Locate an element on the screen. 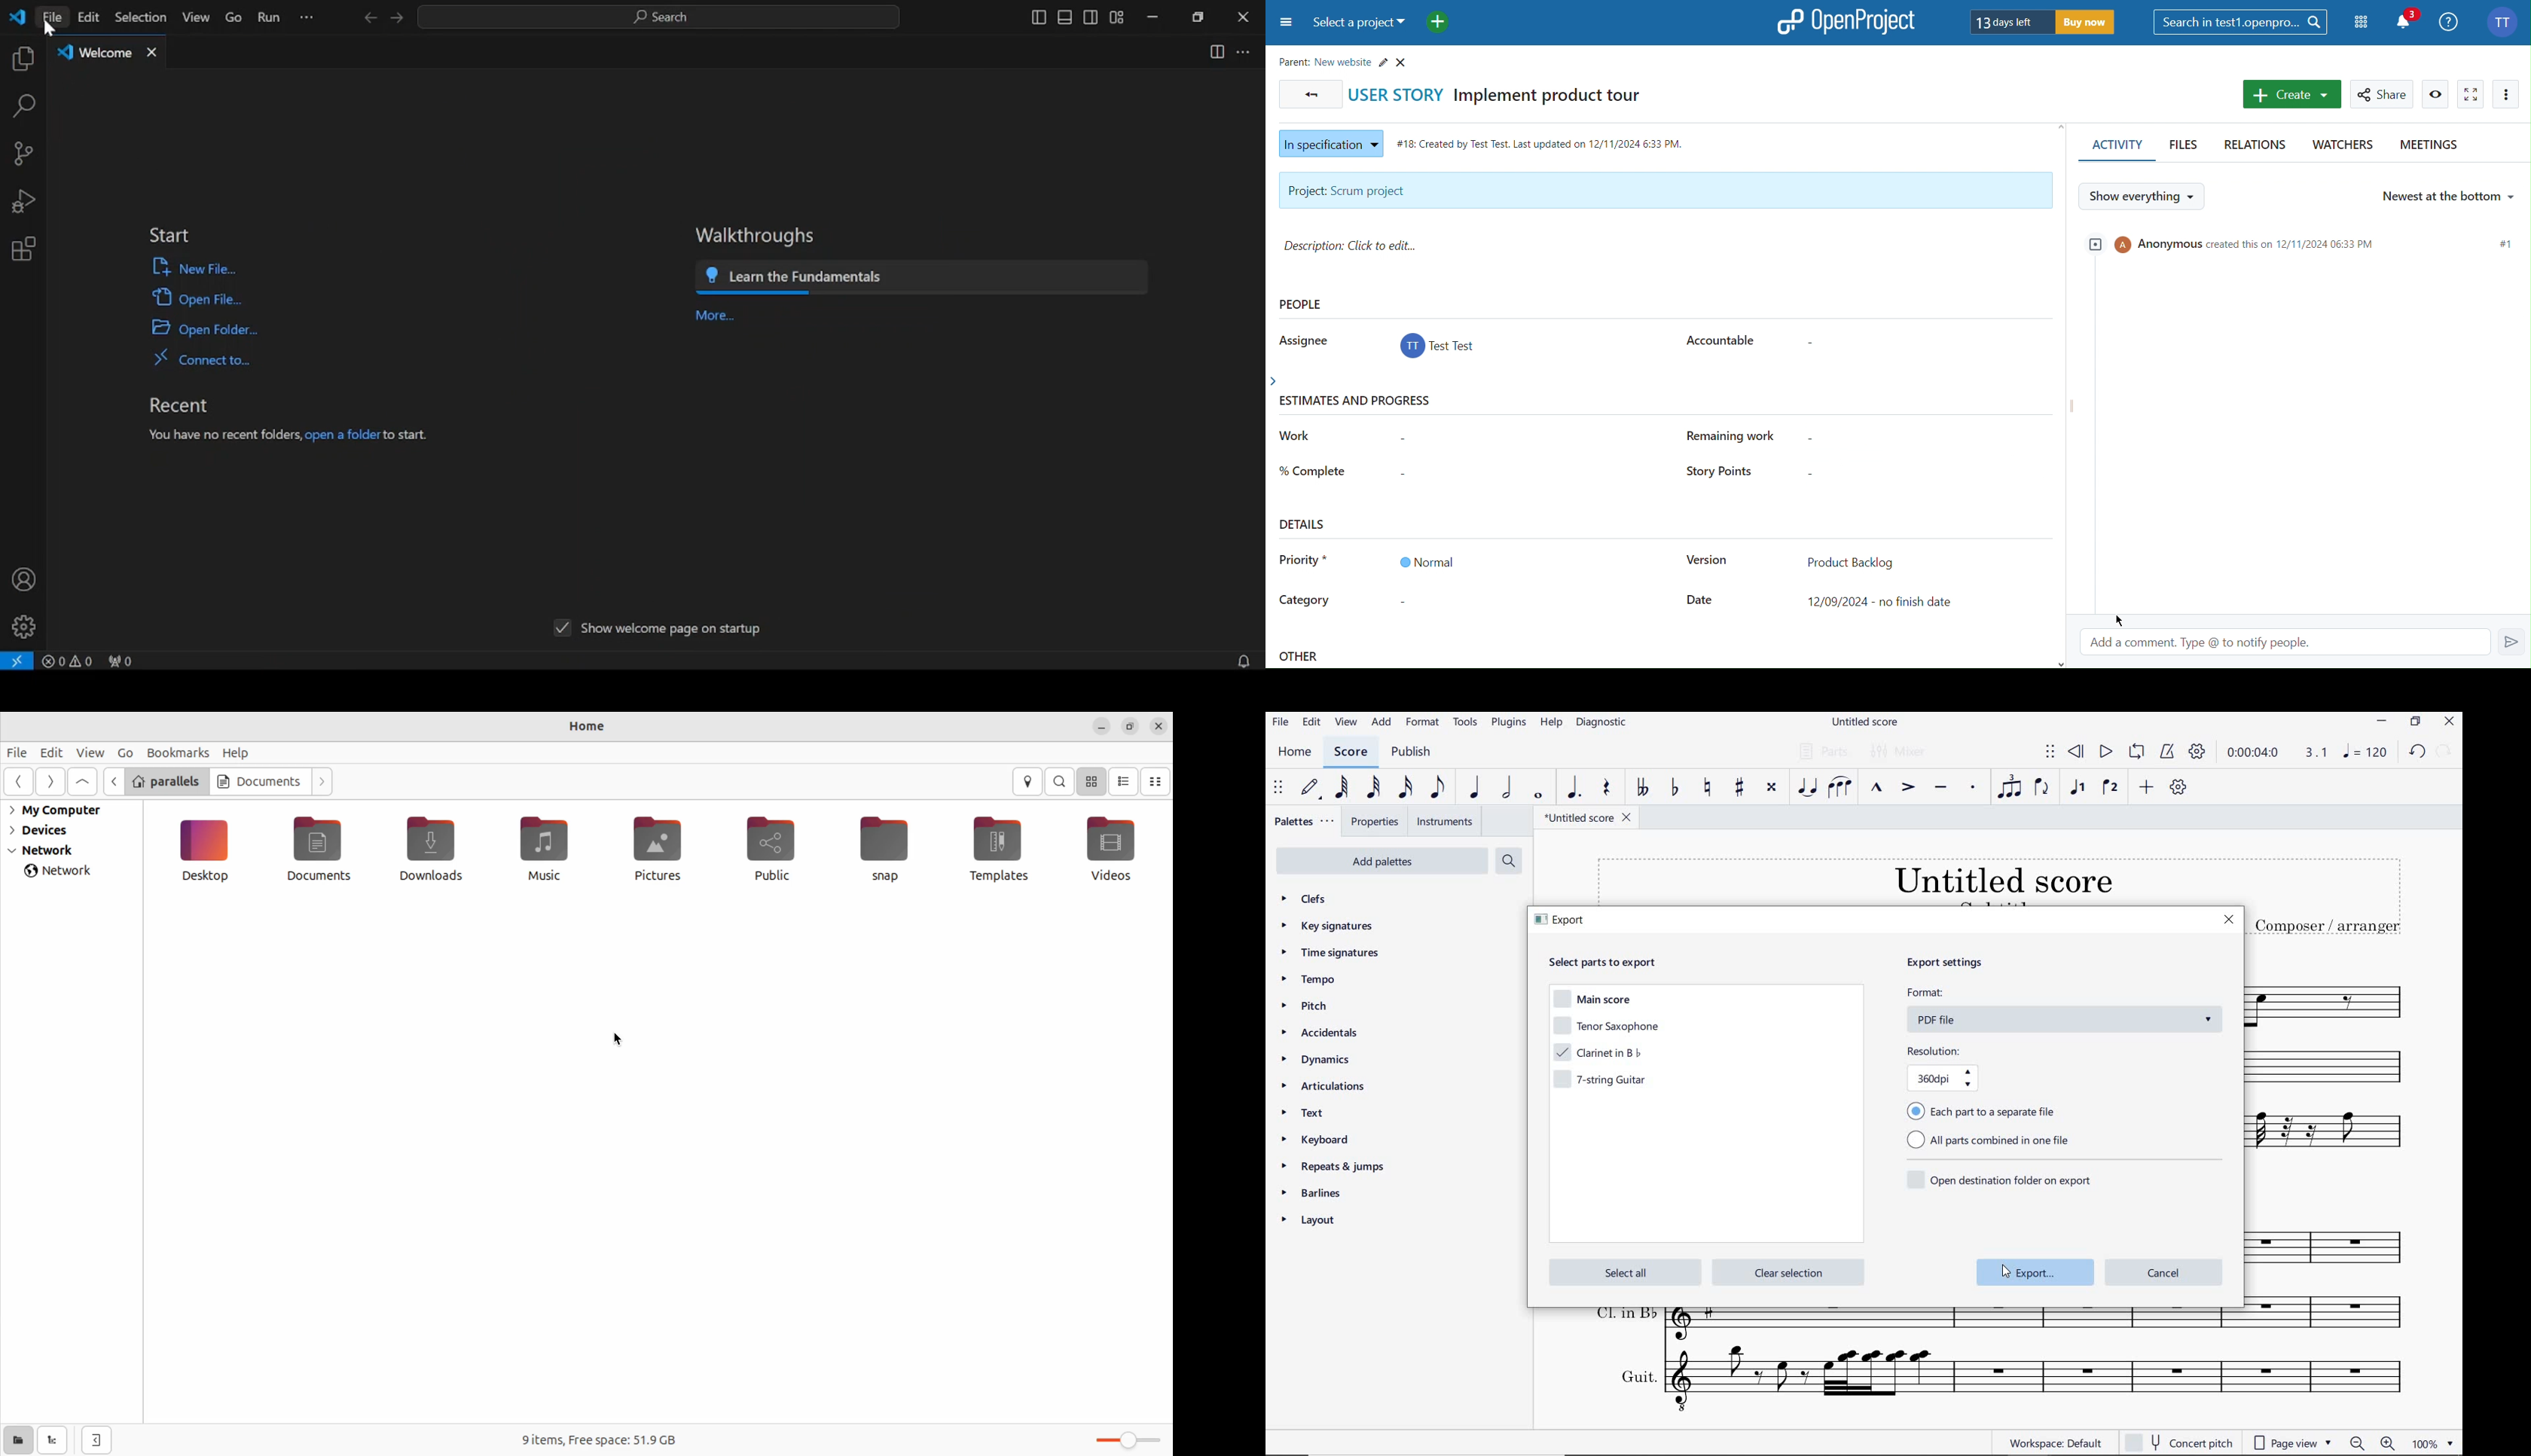 This screenshot has width=2548, height=1456. TOGGLE DOUBLE-SHARP is located at coordinates (1771, 790).